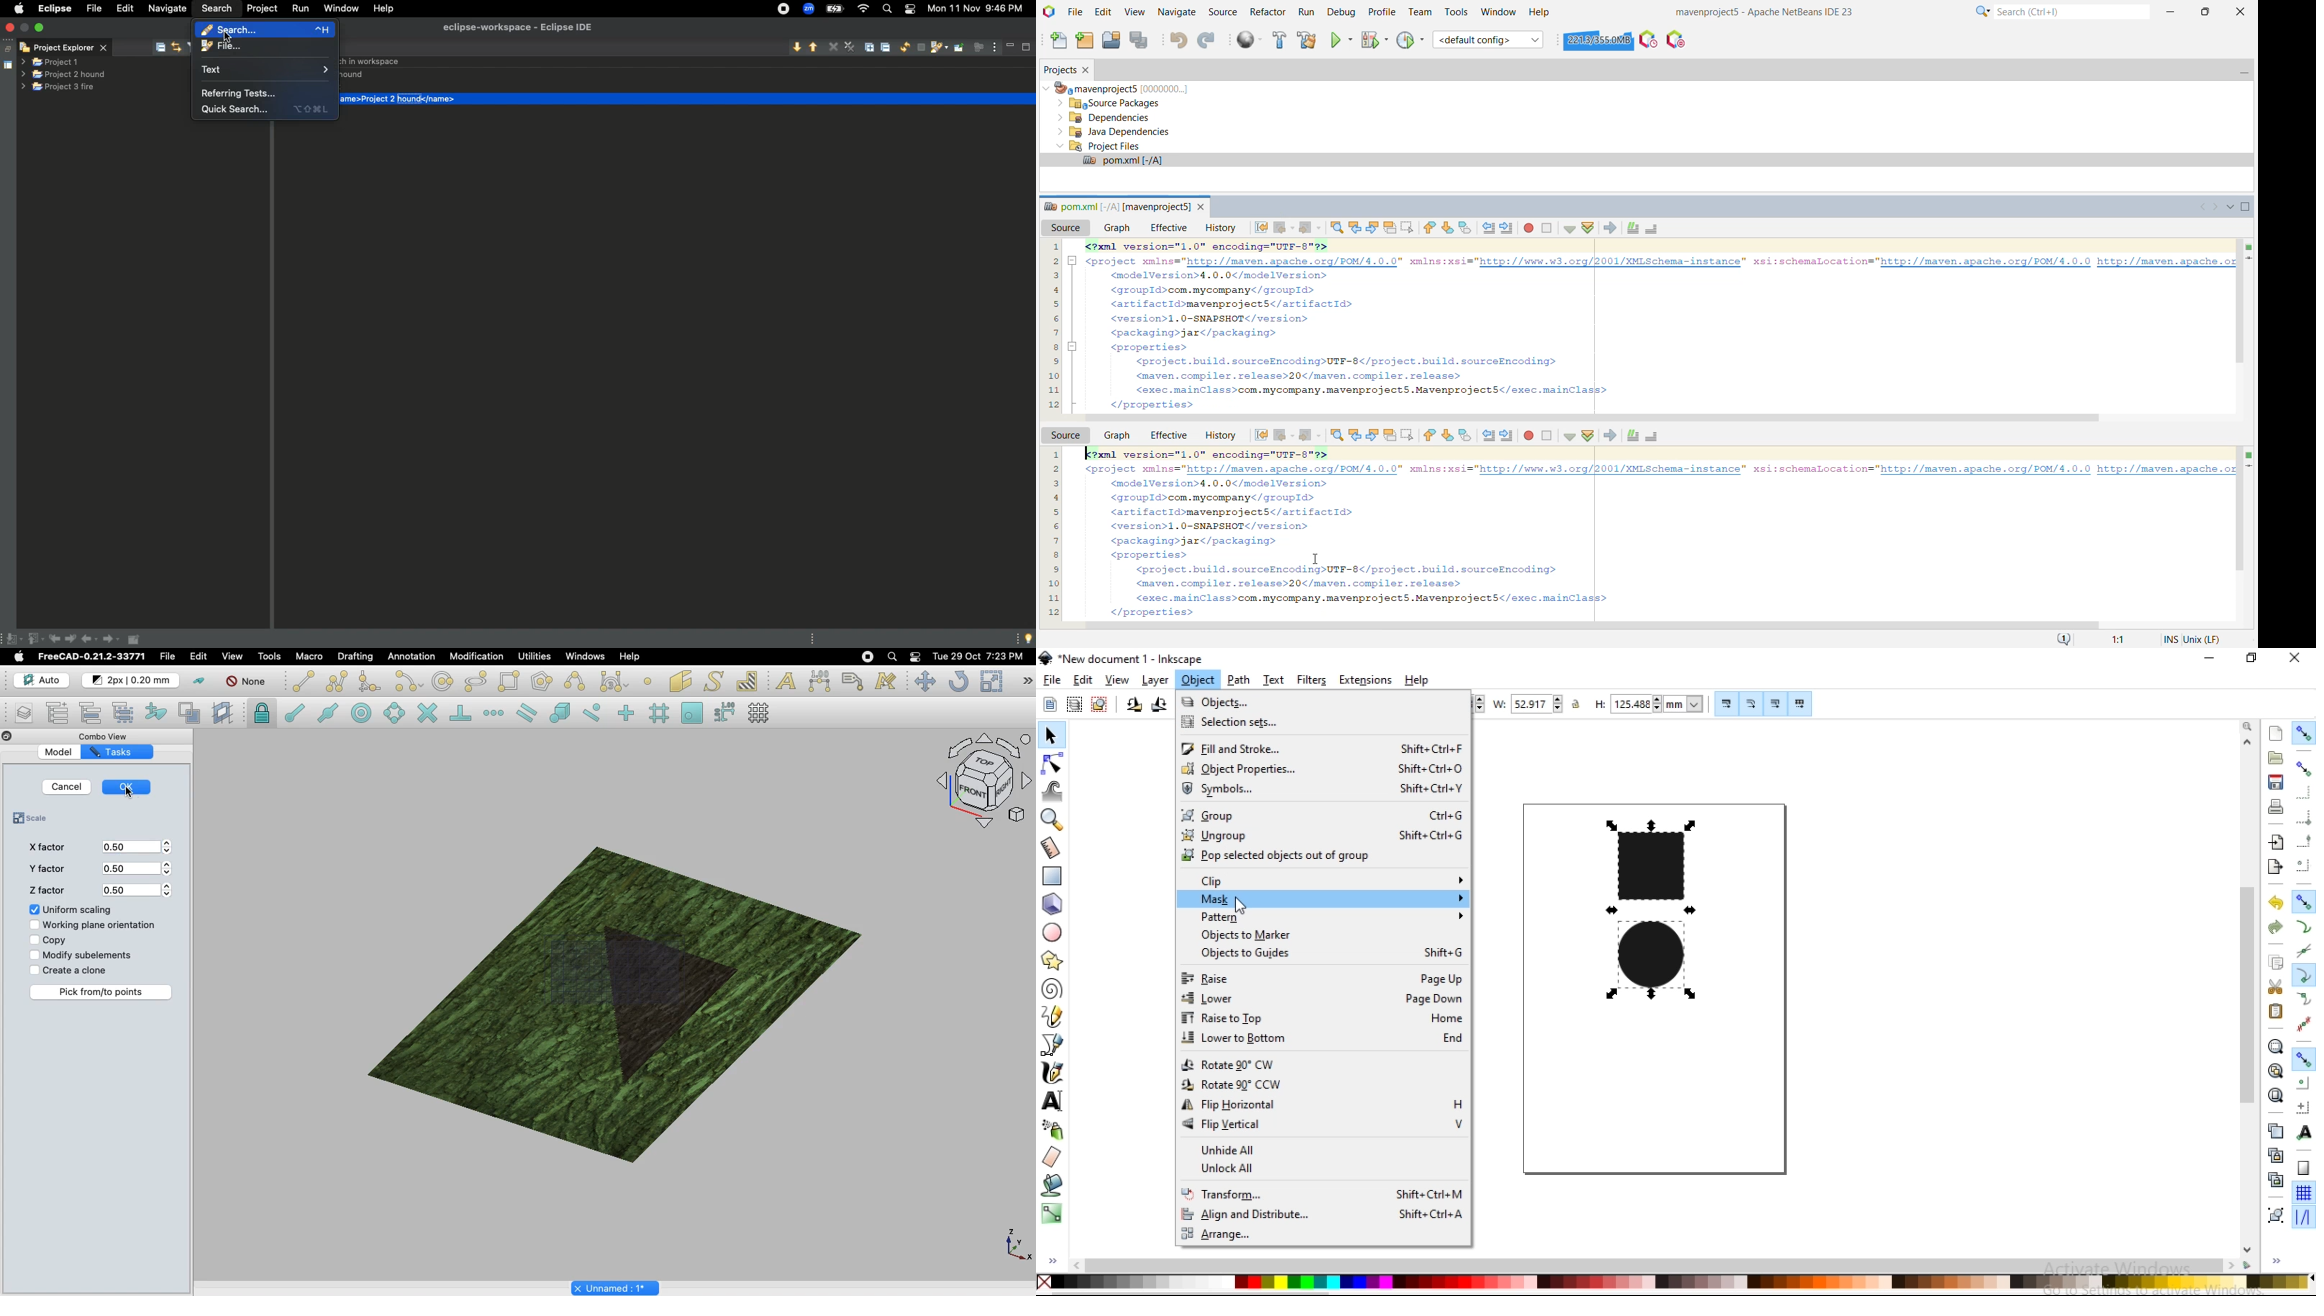  What do you see at coordinates (2304, 925) in the screenshot?
I see `snap to paths` at bounding box center [2304, 925].